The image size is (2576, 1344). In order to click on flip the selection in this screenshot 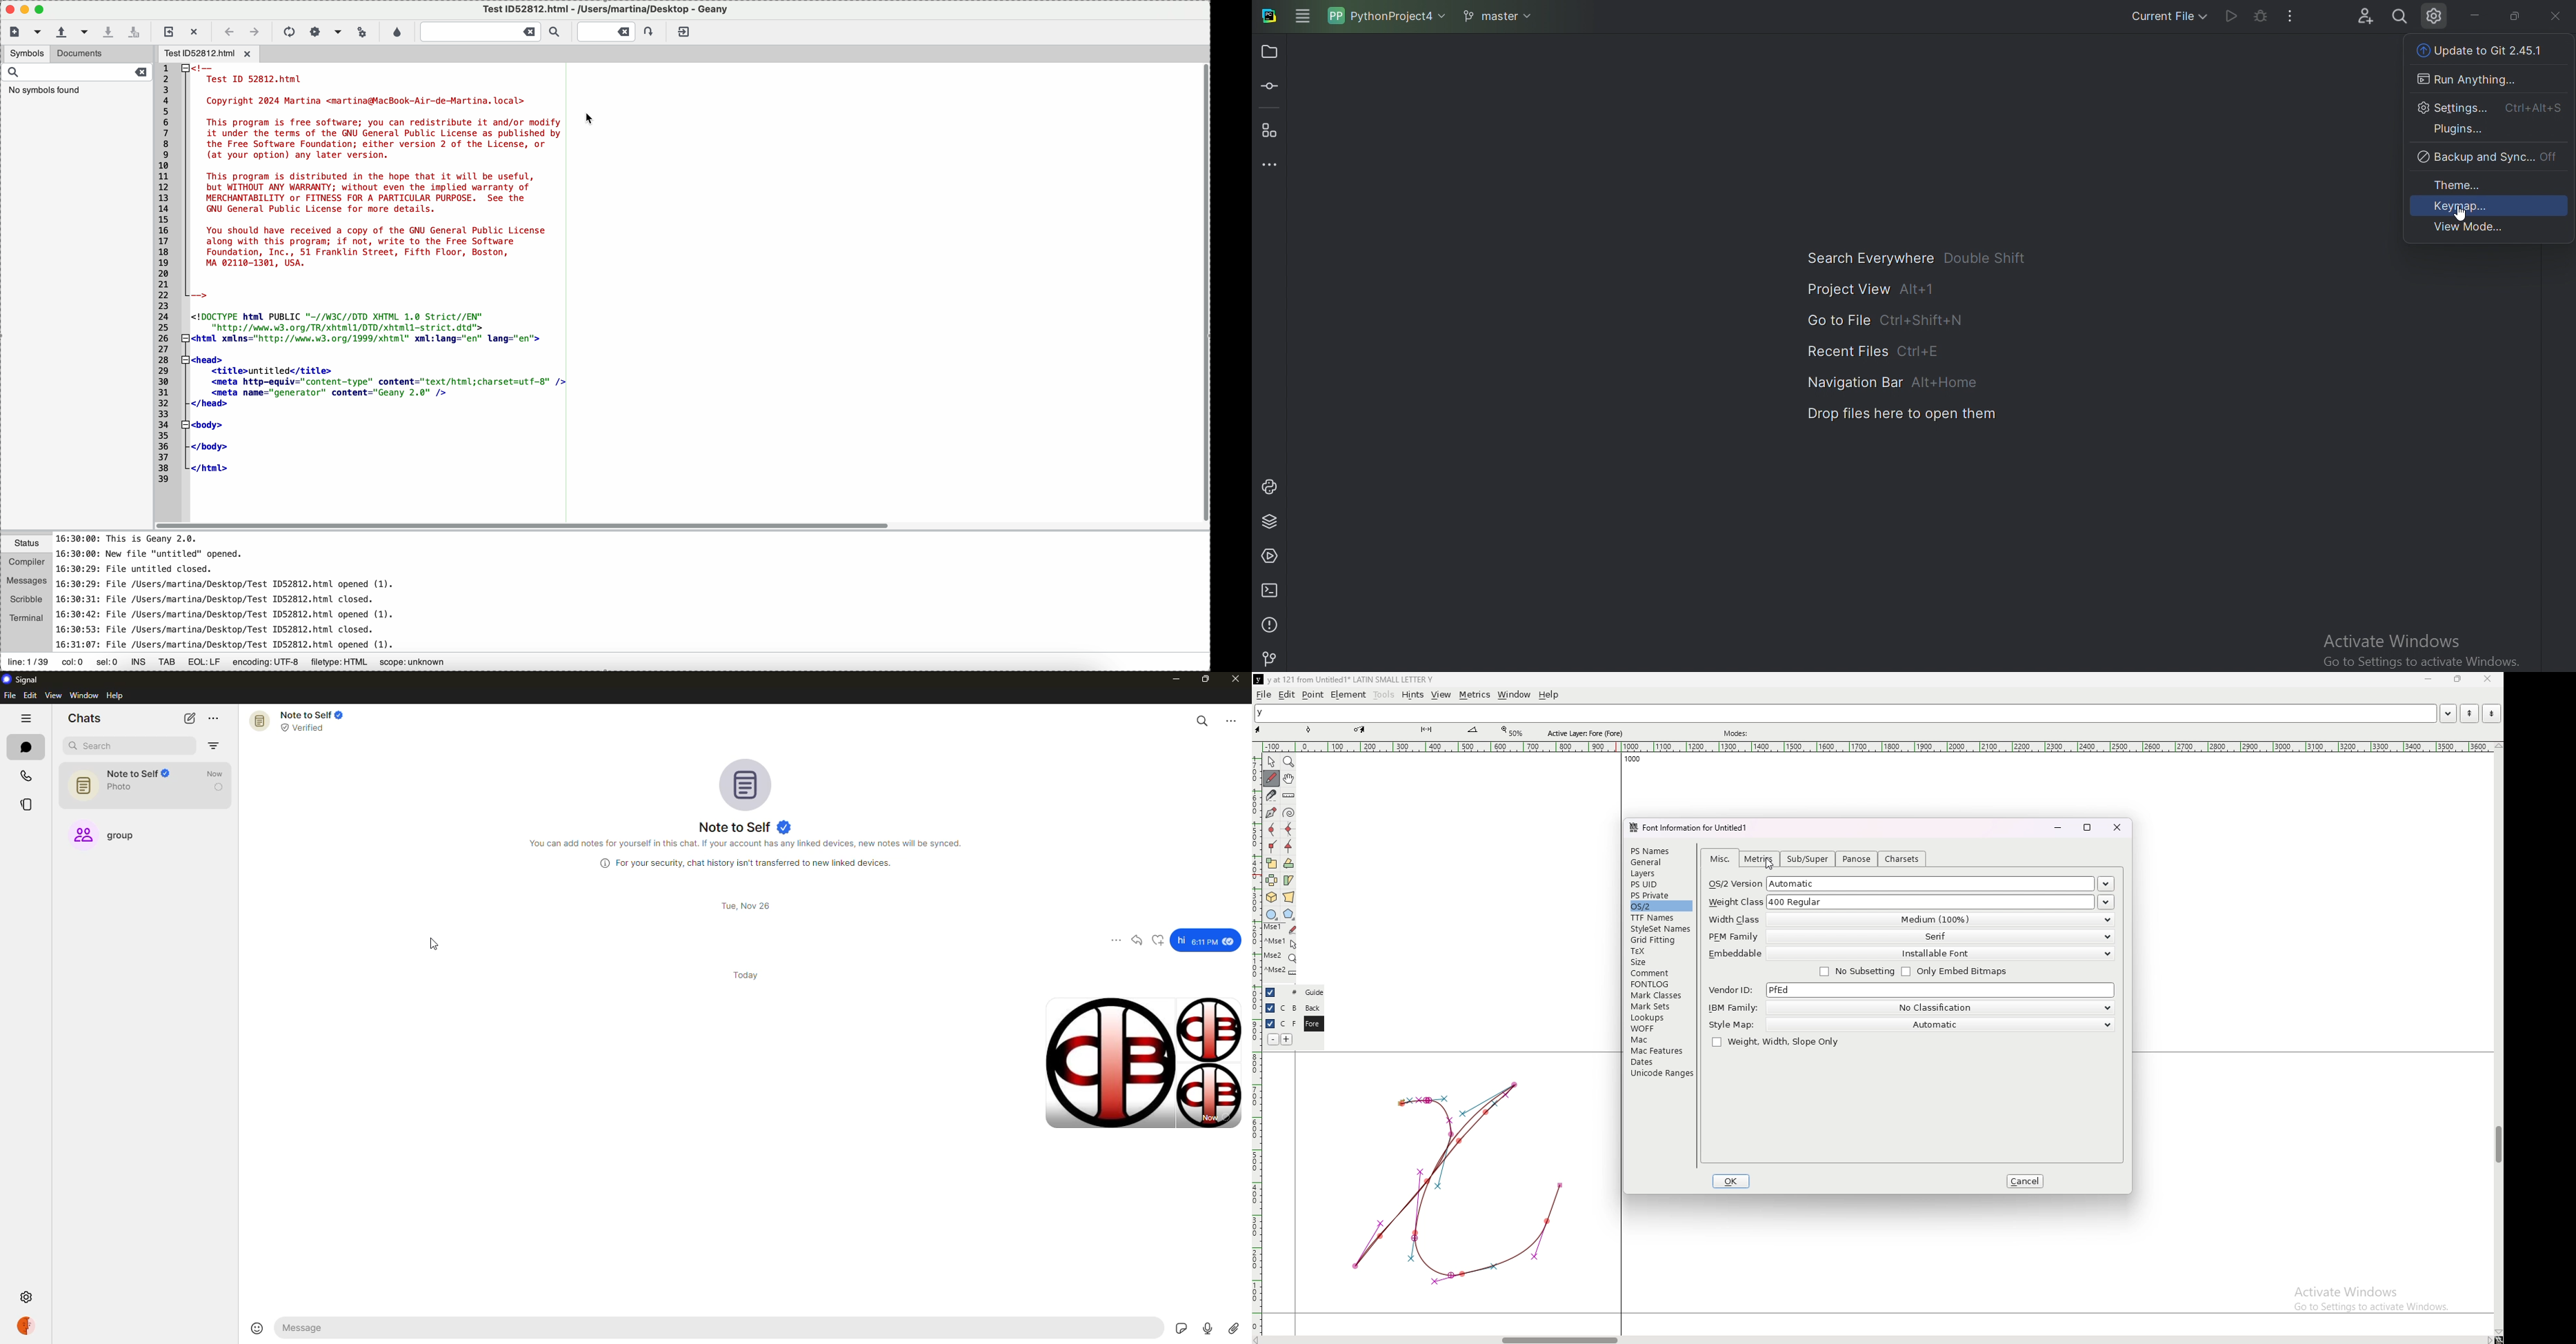, I will do `click(1272, 880)`.